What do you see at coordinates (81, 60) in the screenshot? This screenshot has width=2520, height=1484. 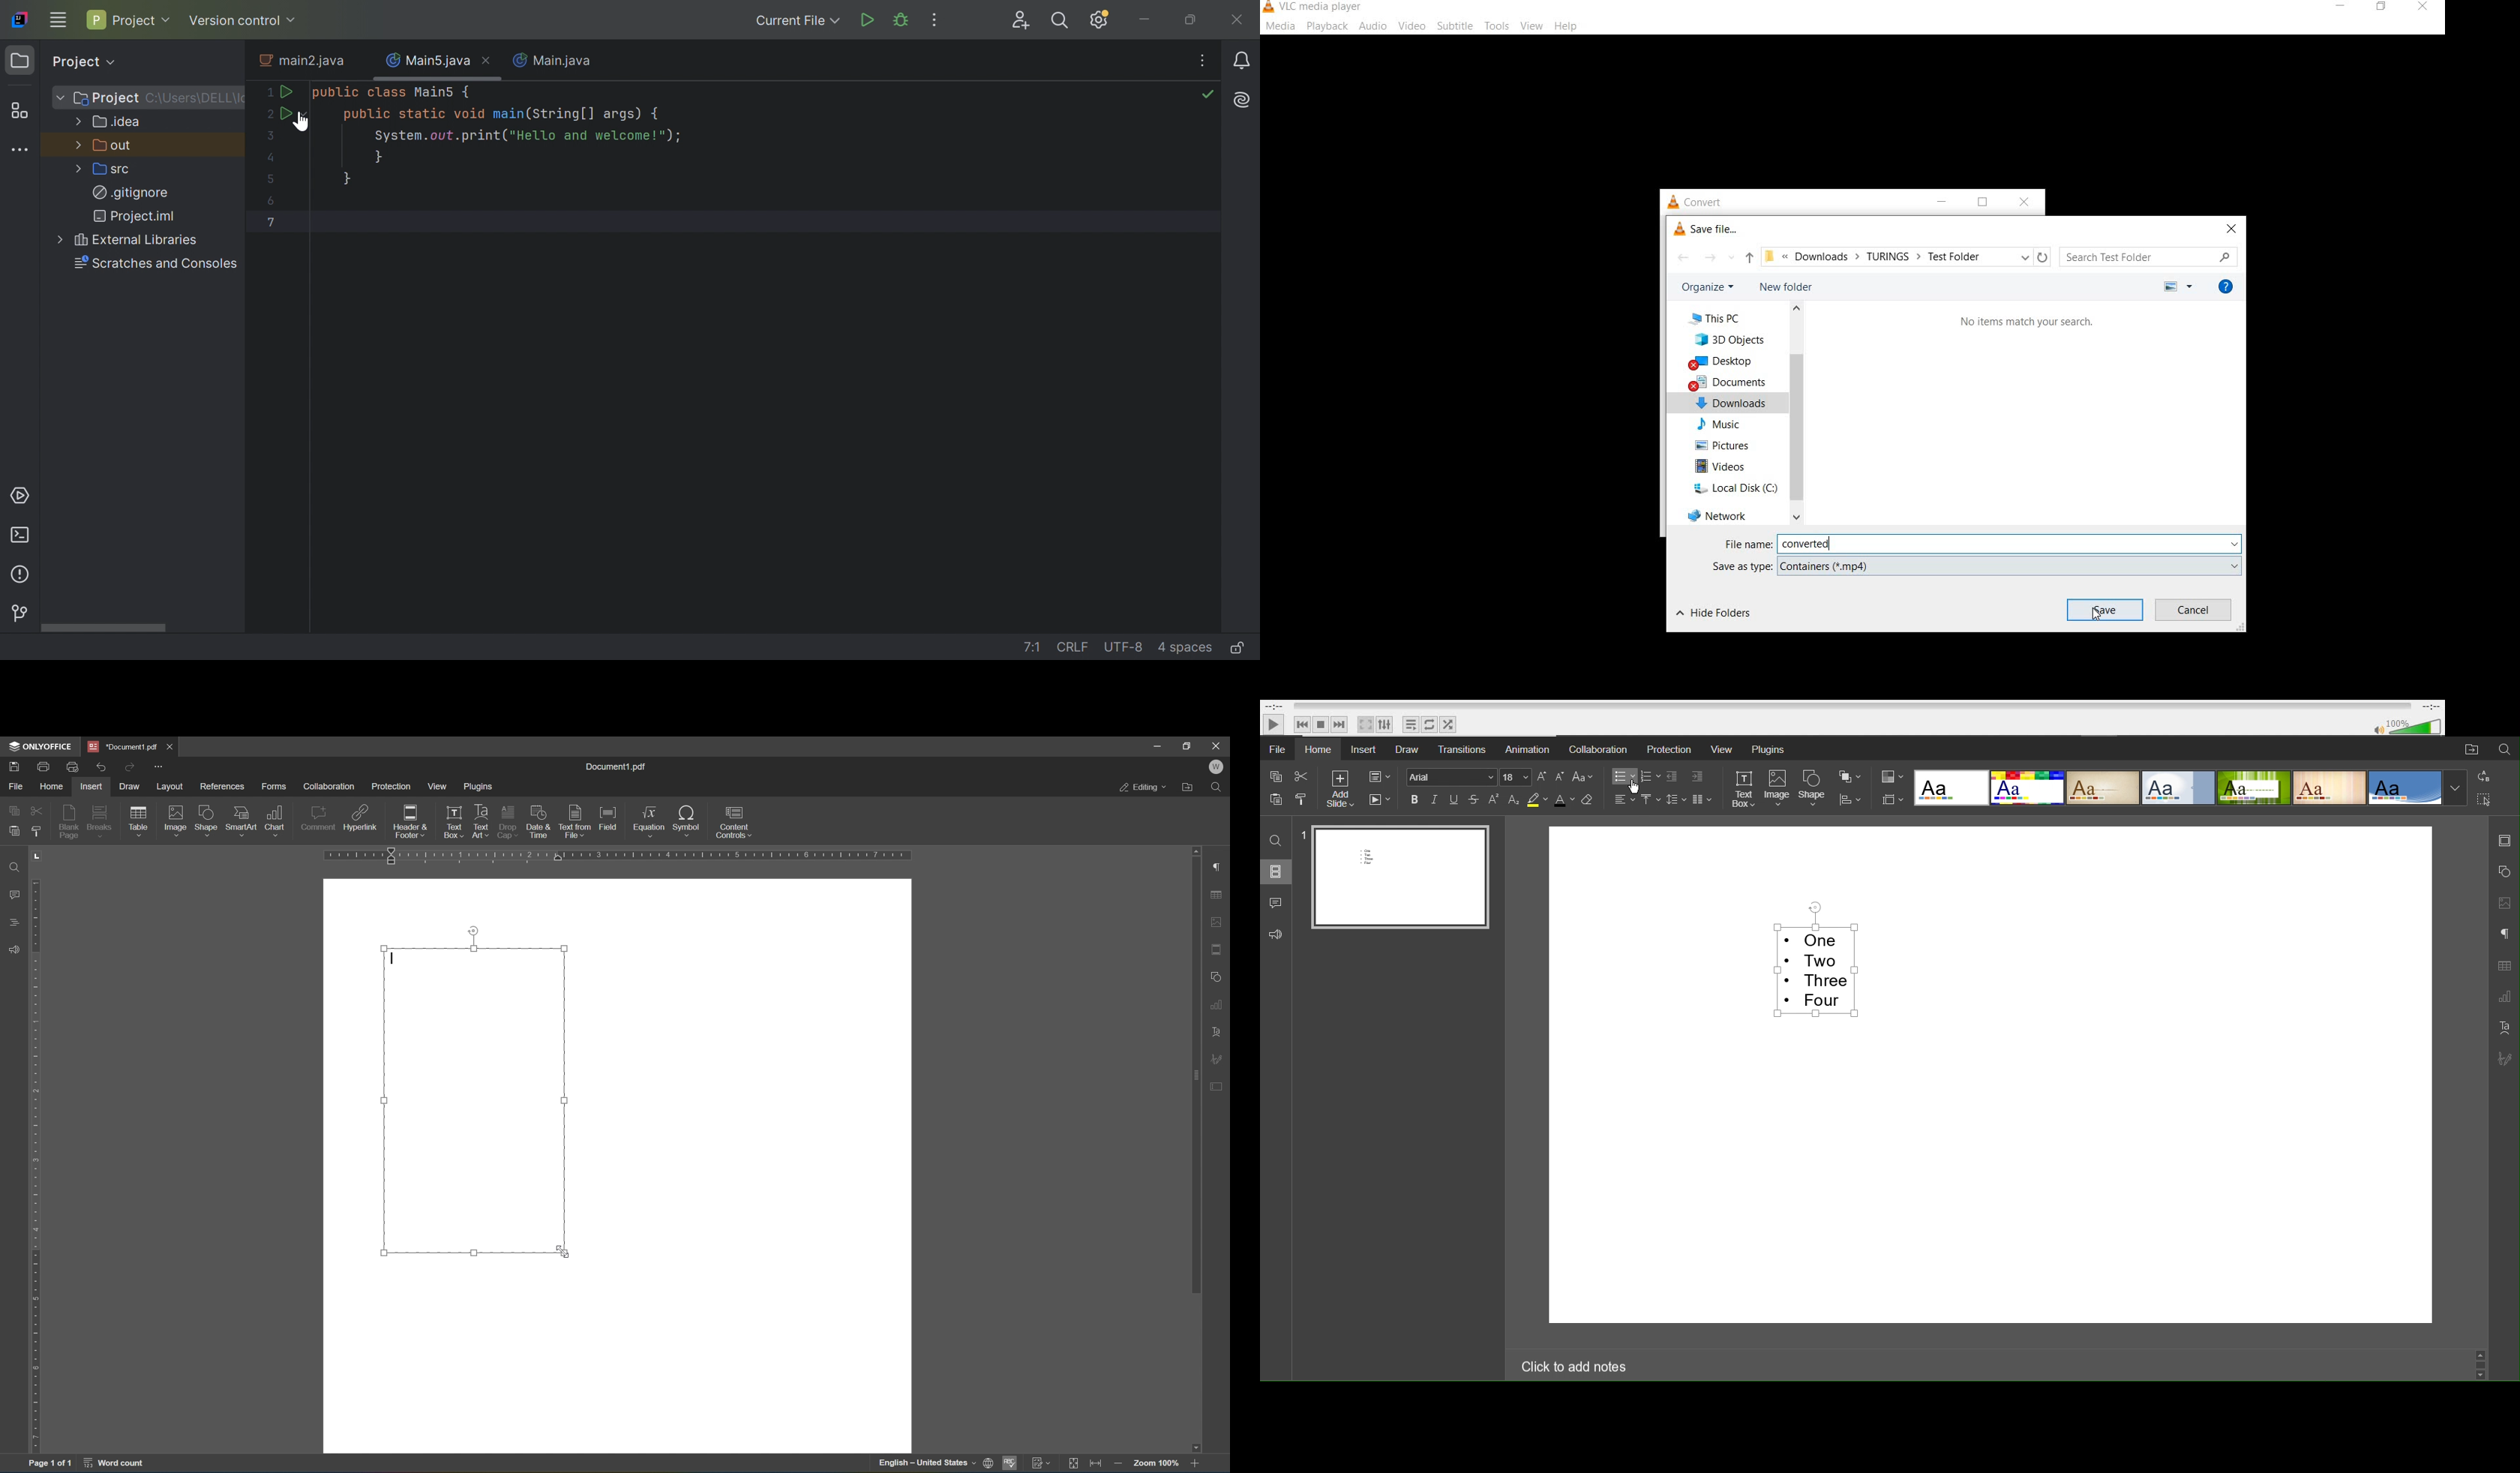 I see `Project` at bounding box center [81, 60].